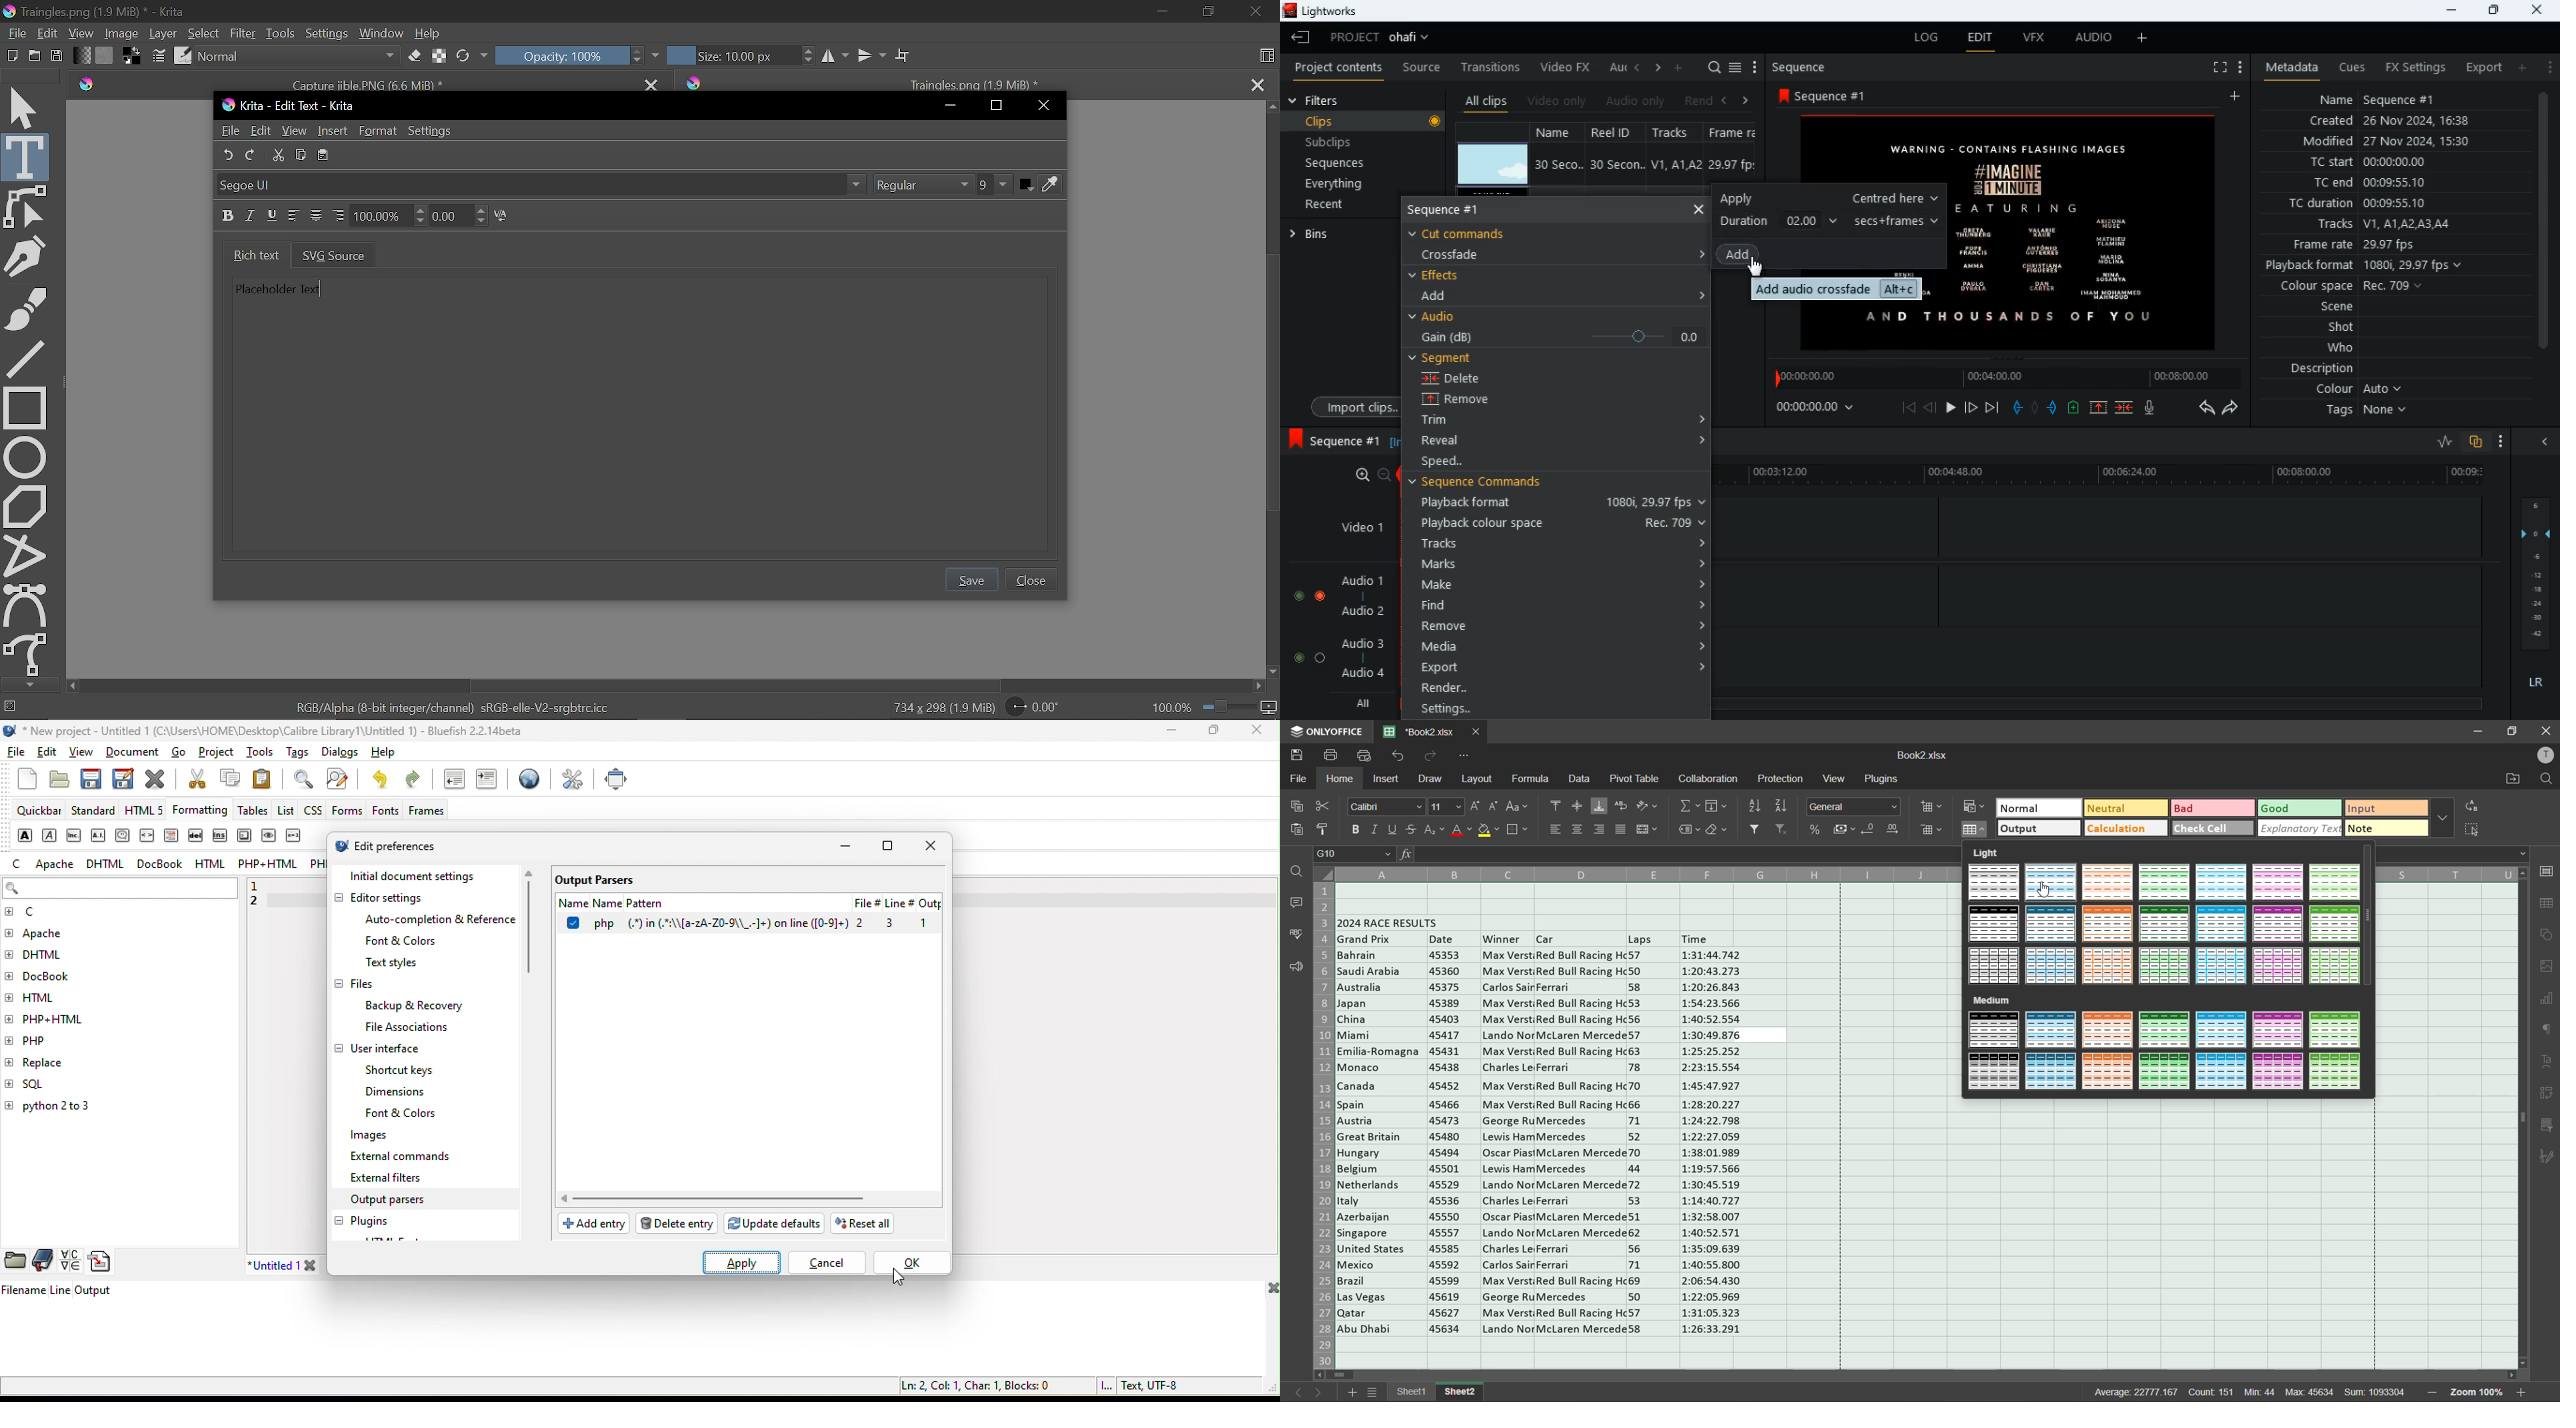 Image resolution: width=2576 pixels, height=1428 pixels. What do you see at coordinates (1991, 1071) in the screenshot?
I see `table style medium 8` at bounding box center [1991, 1071].